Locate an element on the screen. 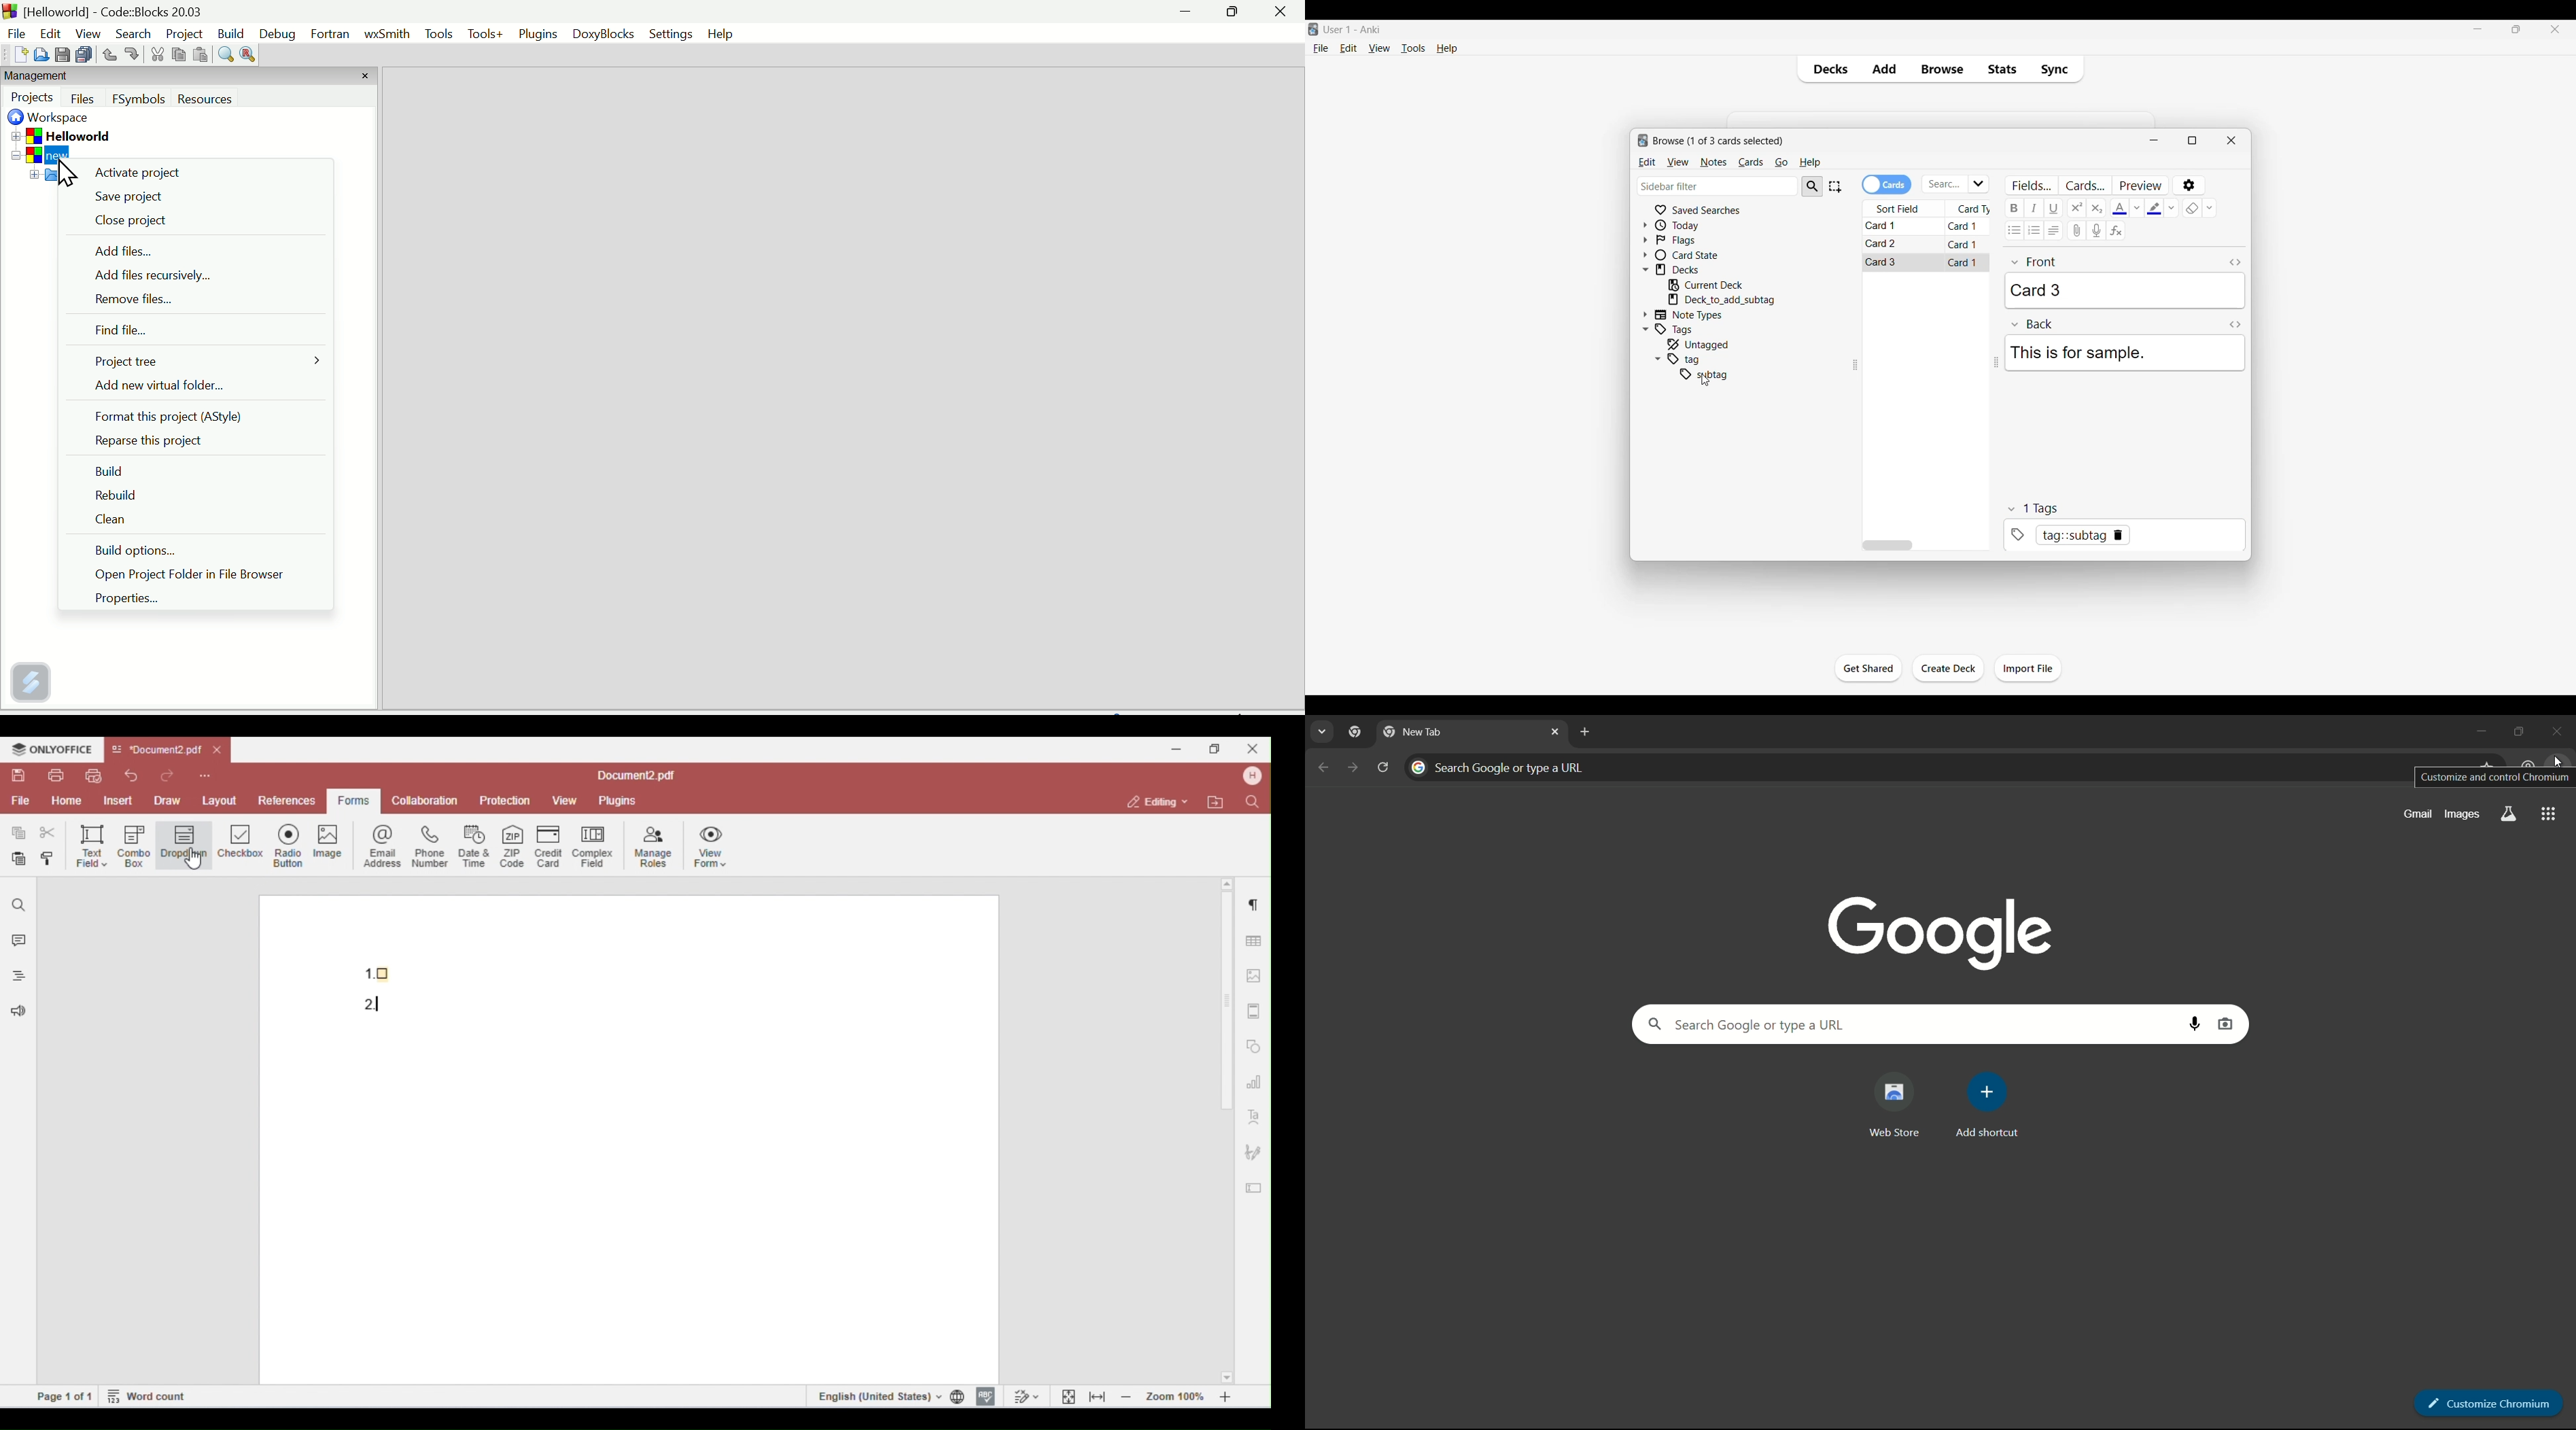 Image resolution: width=2576 pixels, height=1456 pixels. search by voice is located at coordinates (2197, 1024).